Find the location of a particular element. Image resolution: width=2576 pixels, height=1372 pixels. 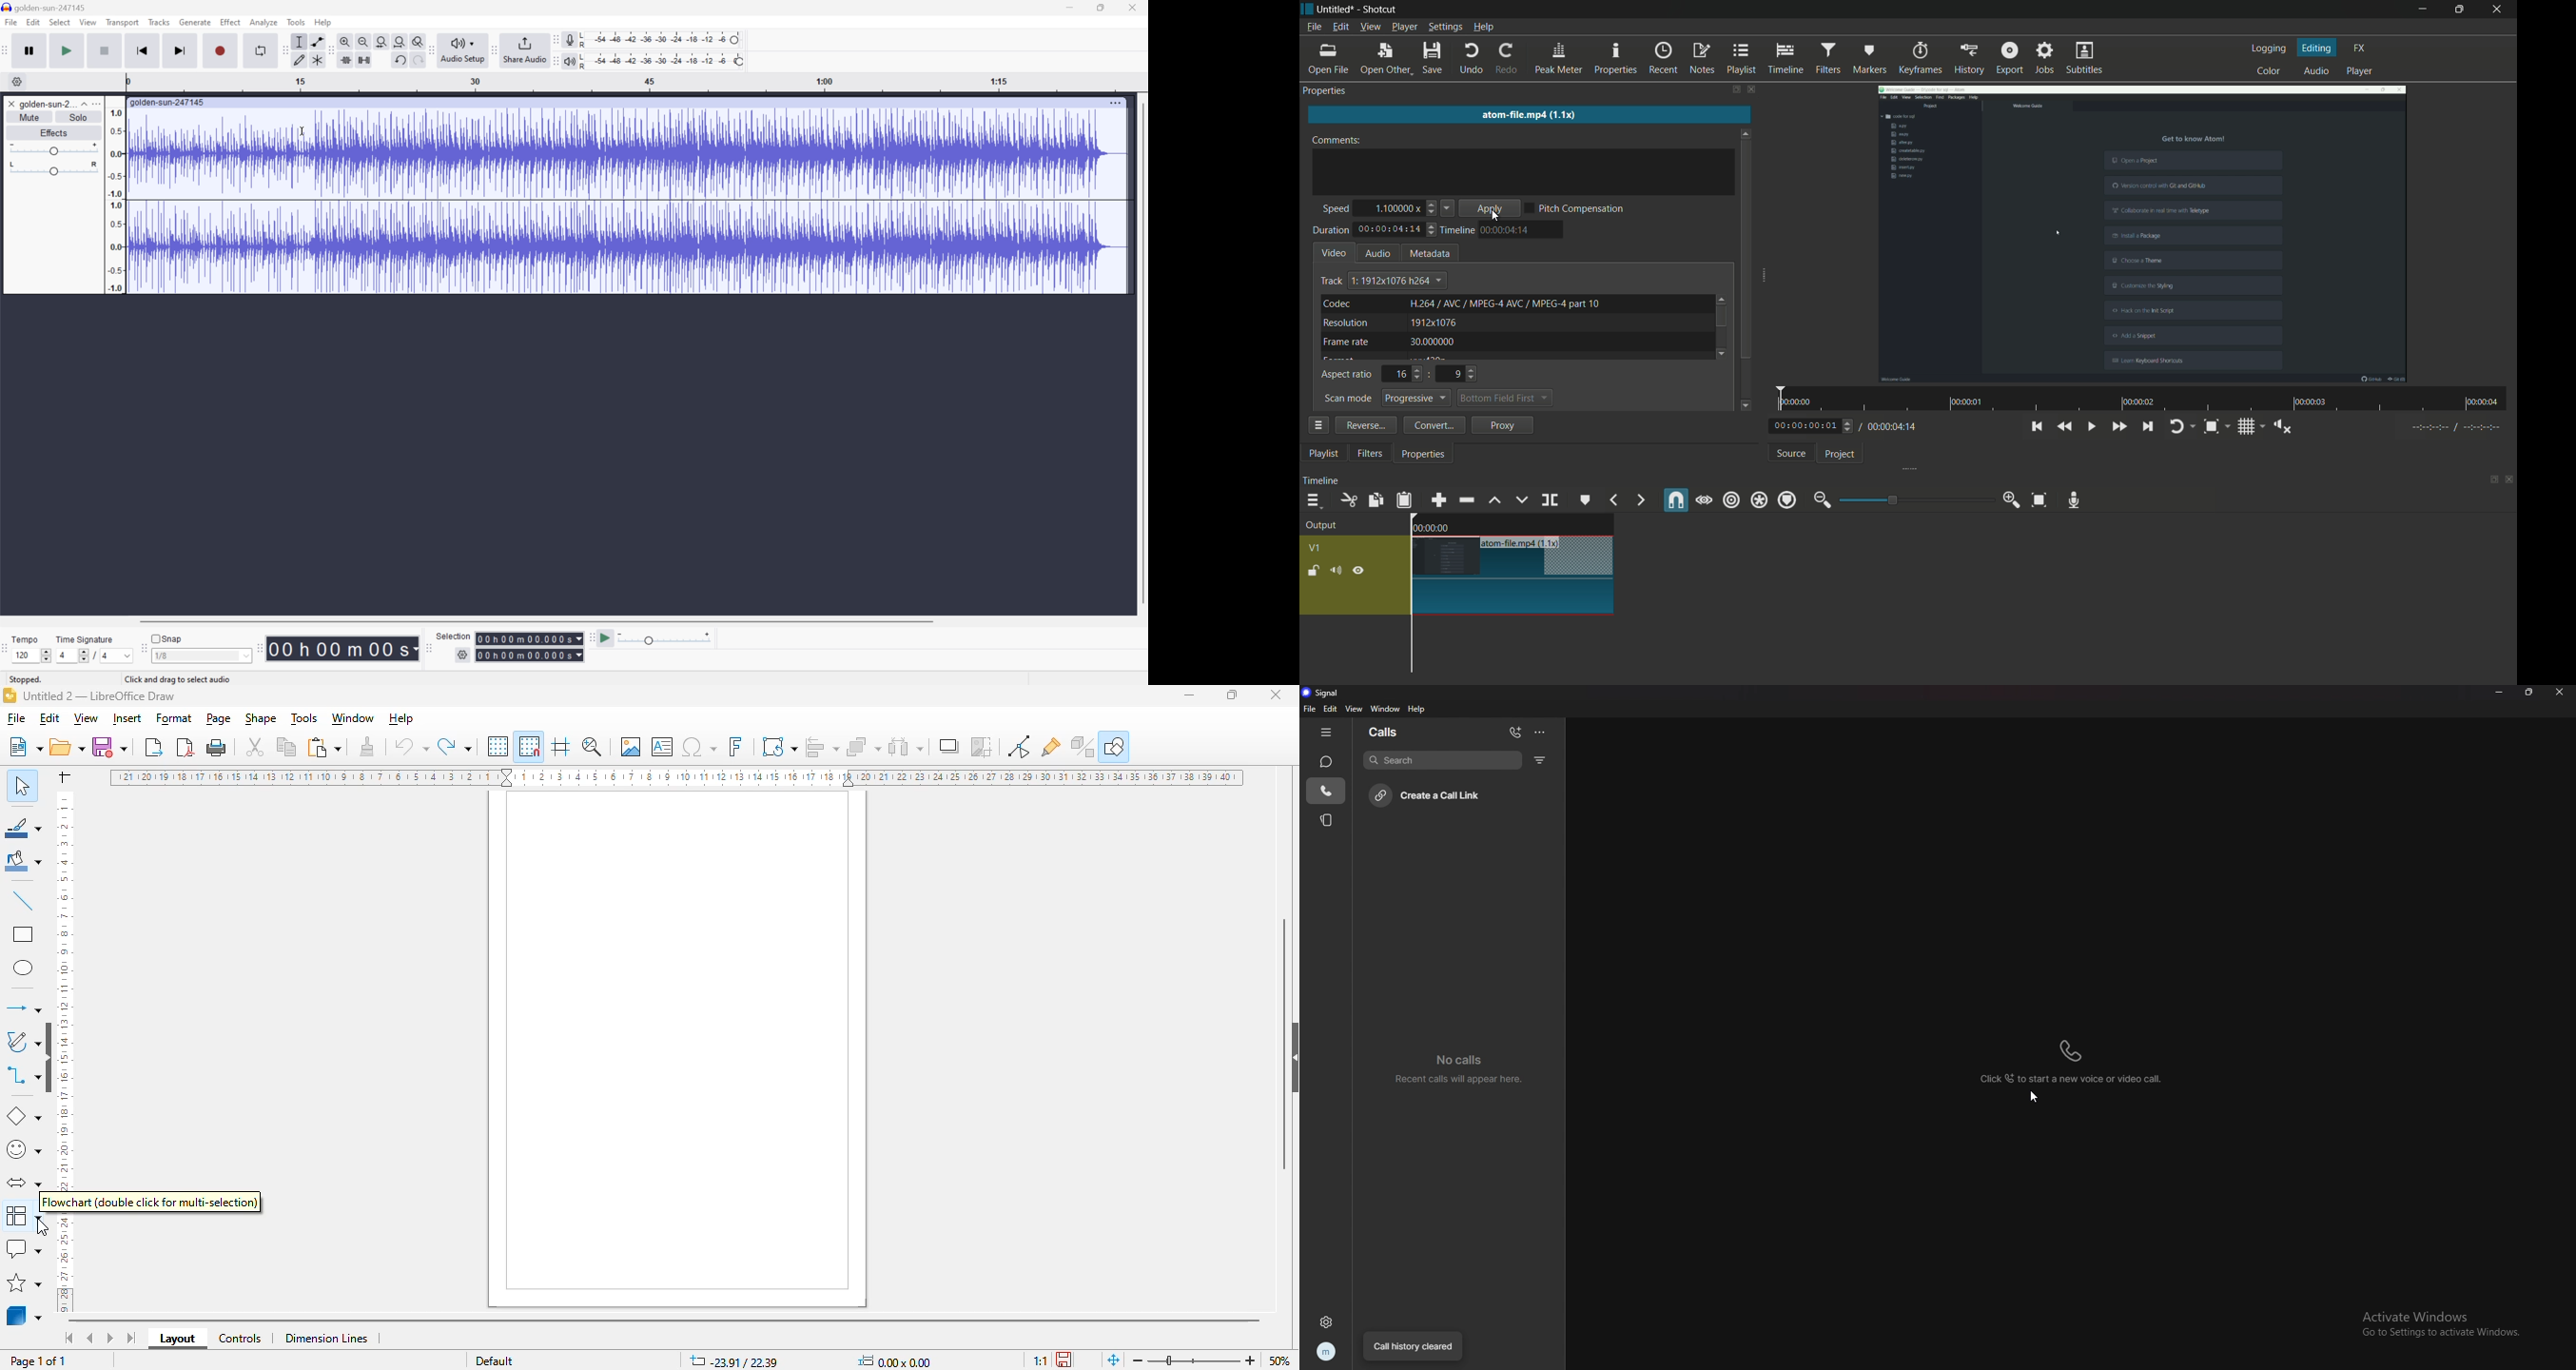

Audacity playback meter toolbar is located at coordinates (553, 62).